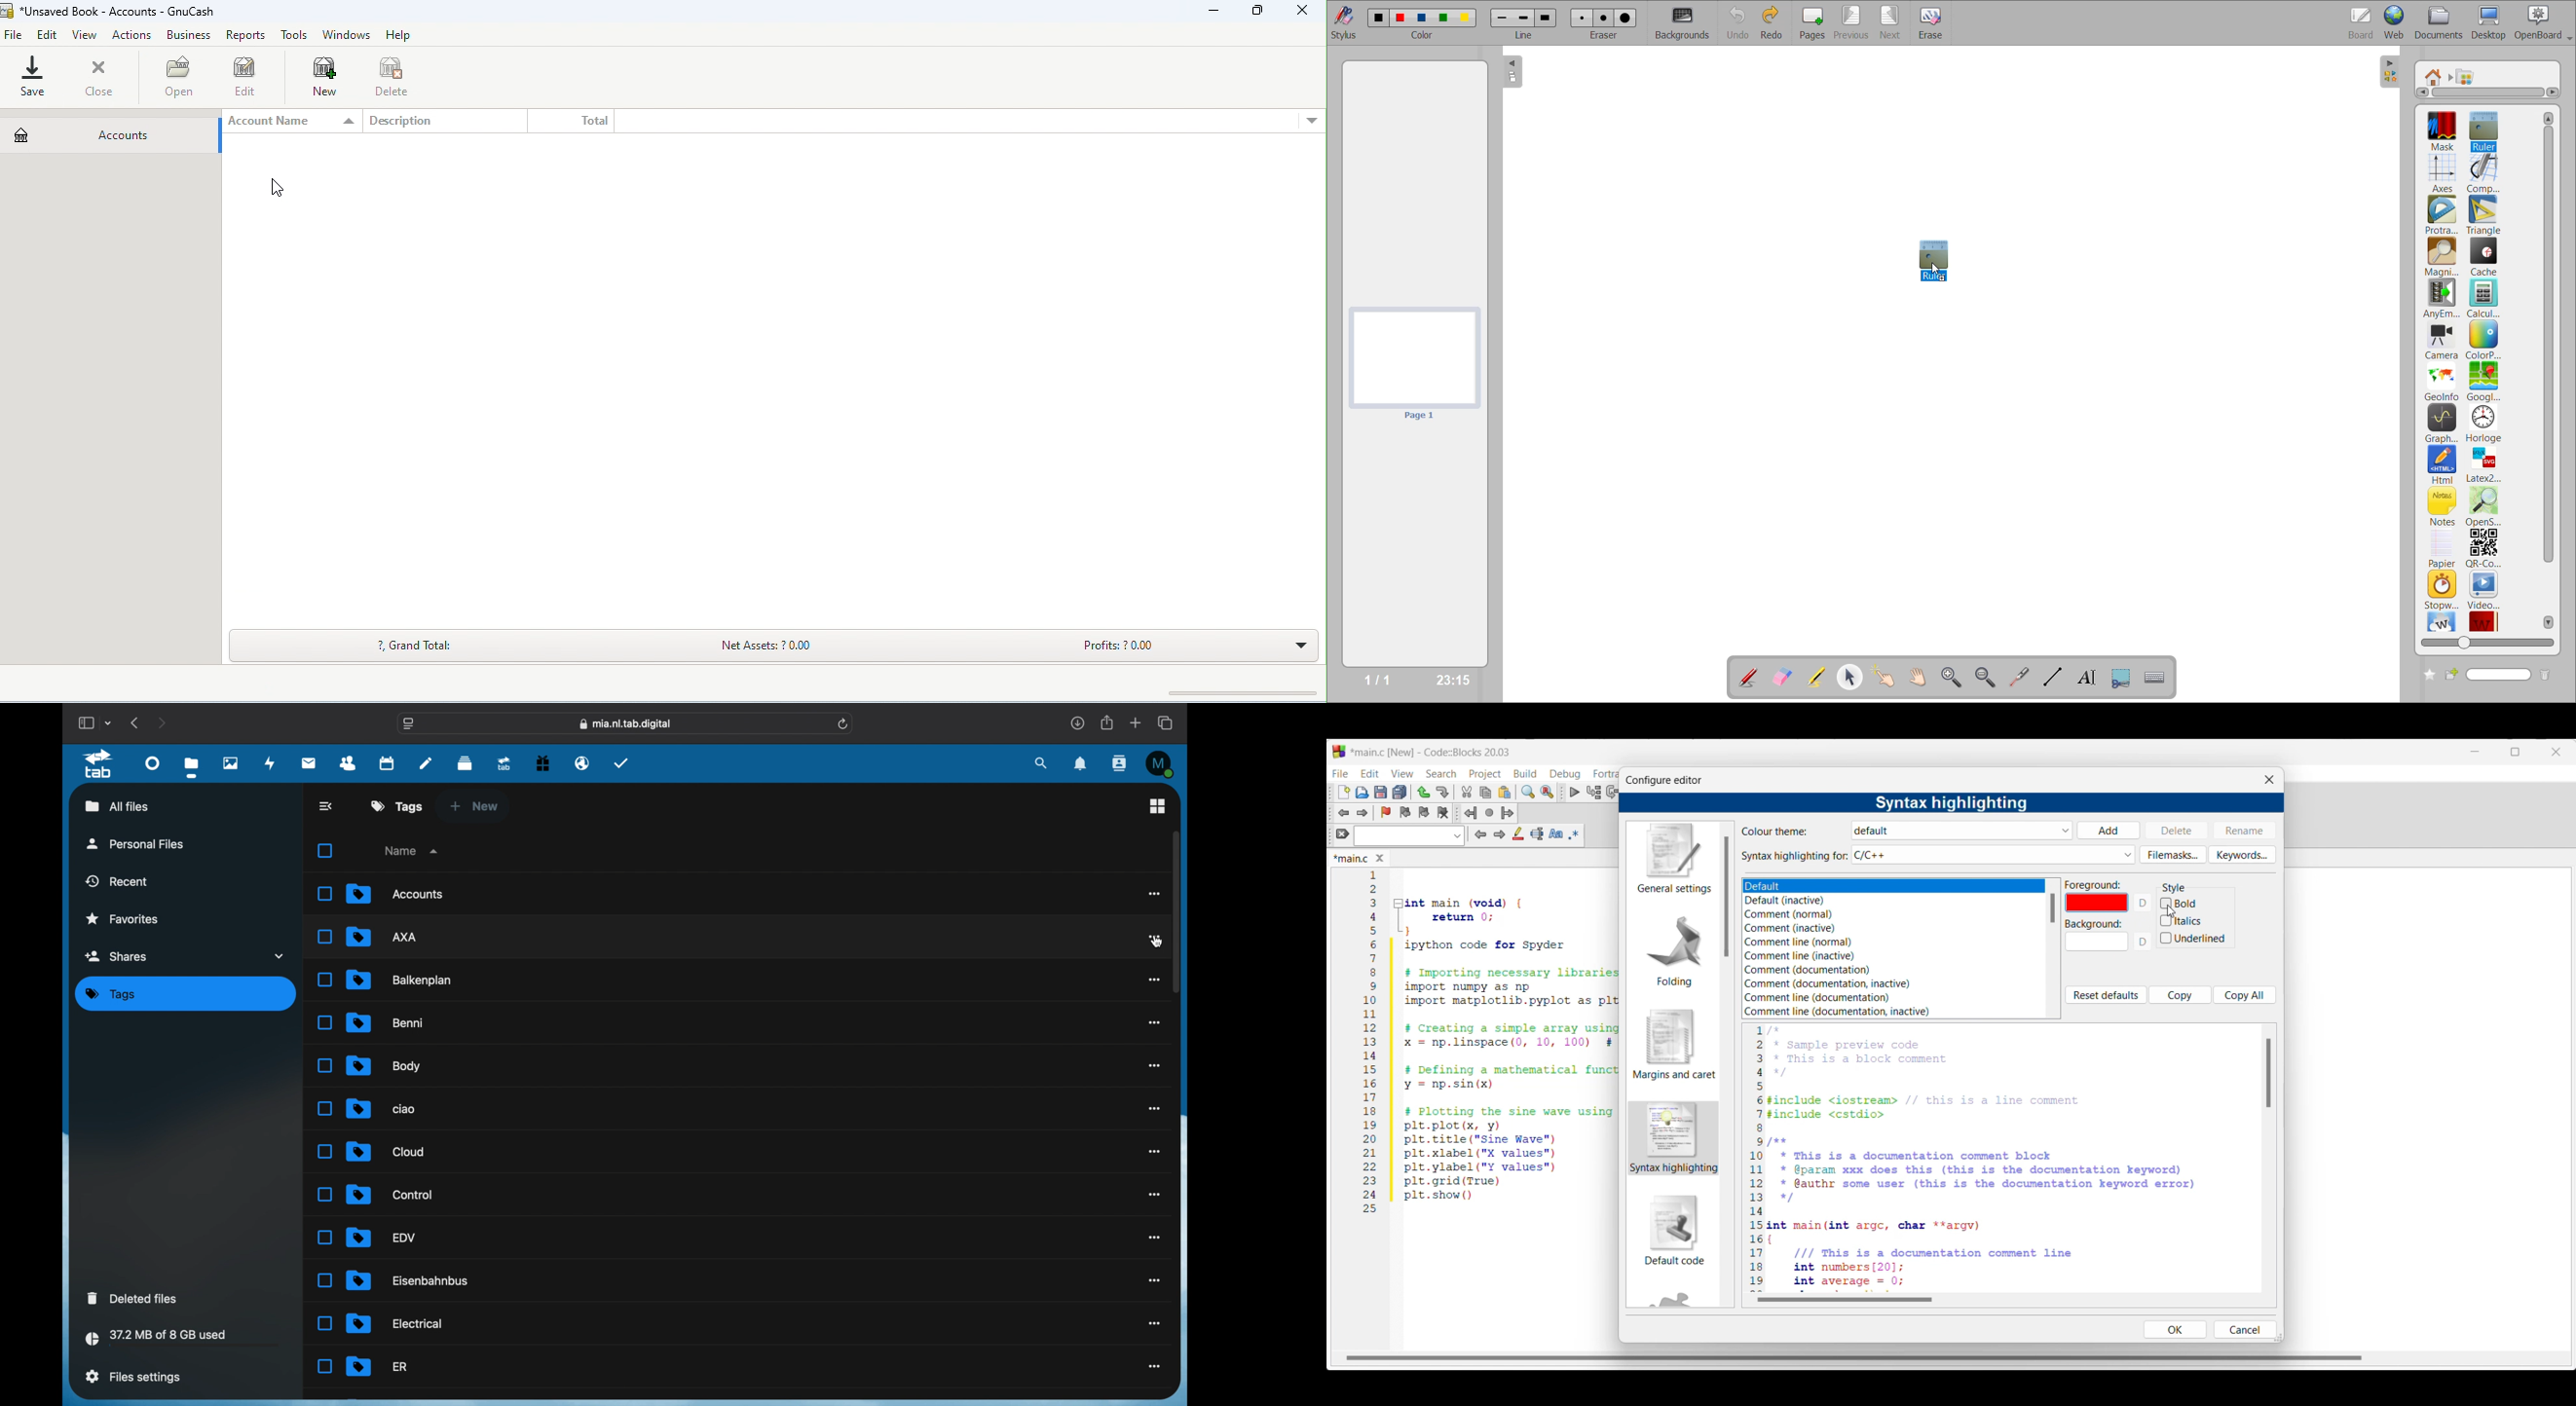 Image resolution: width=2576 pixels, height=1428 pixels. I want to click on File menu, so click(1340, 773).